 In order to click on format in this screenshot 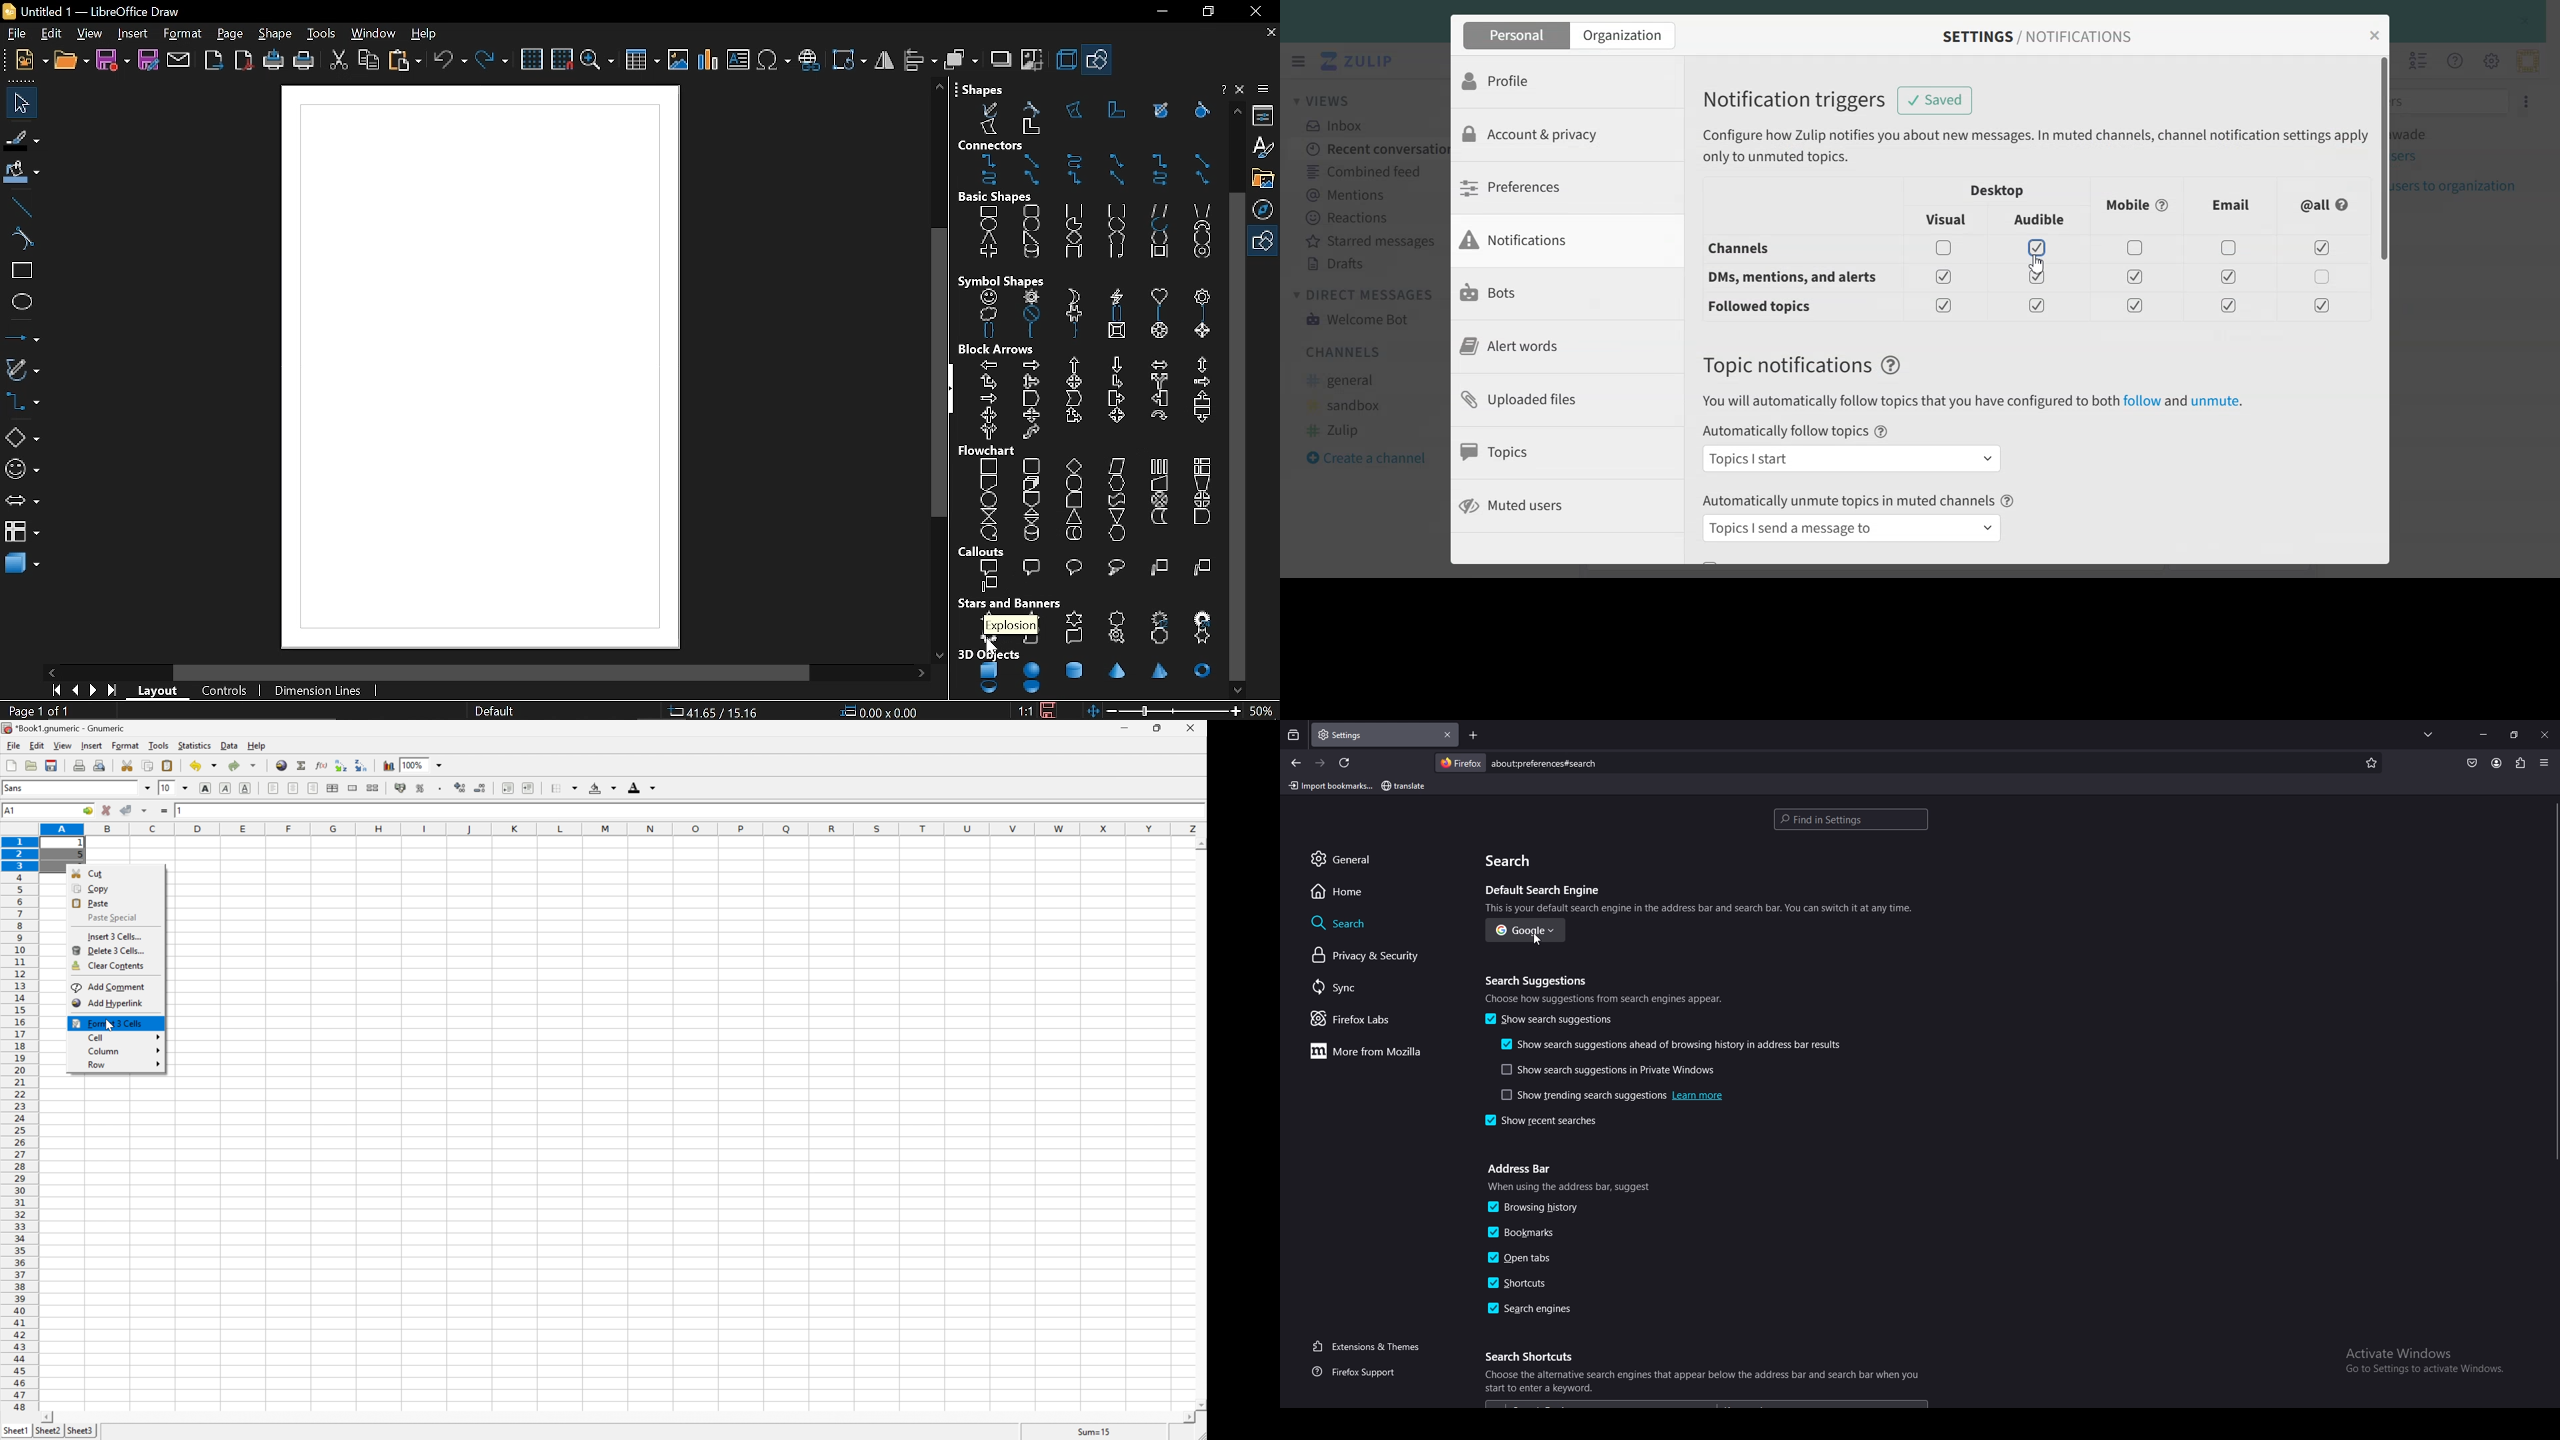, I will do `click(127, 745)`.